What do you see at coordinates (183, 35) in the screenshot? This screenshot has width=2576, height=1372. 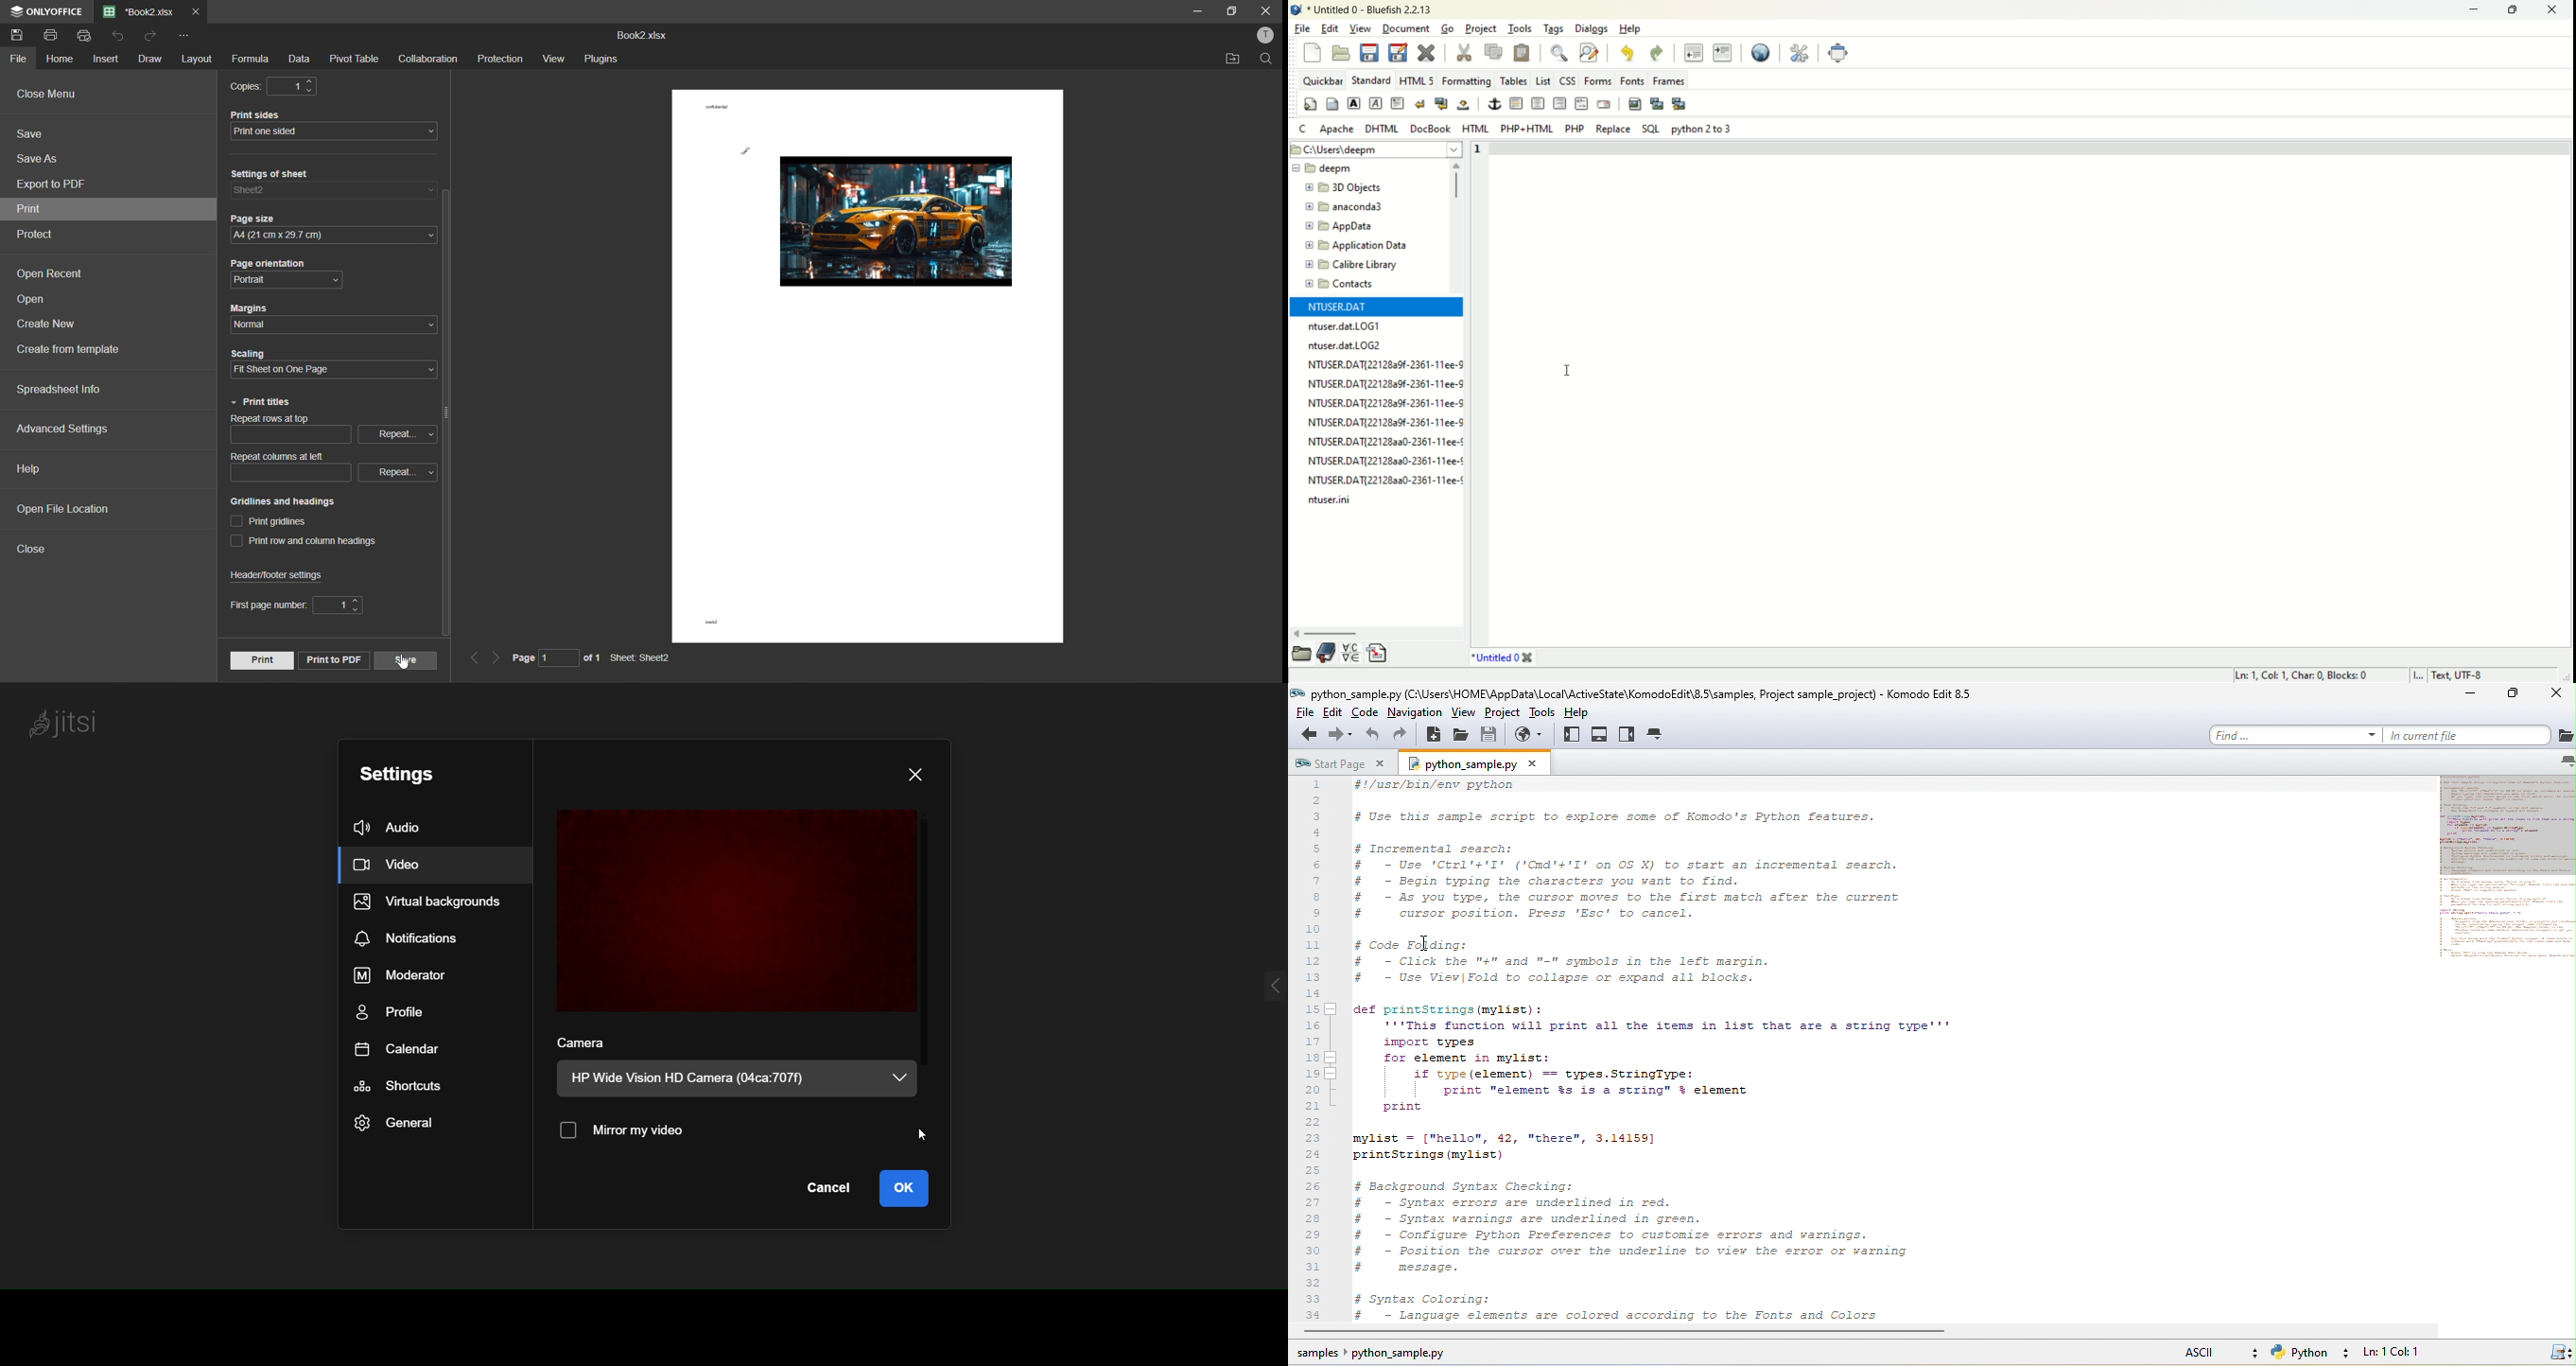 I see `customize quick access toolbar` at bounding box center [183, 35].